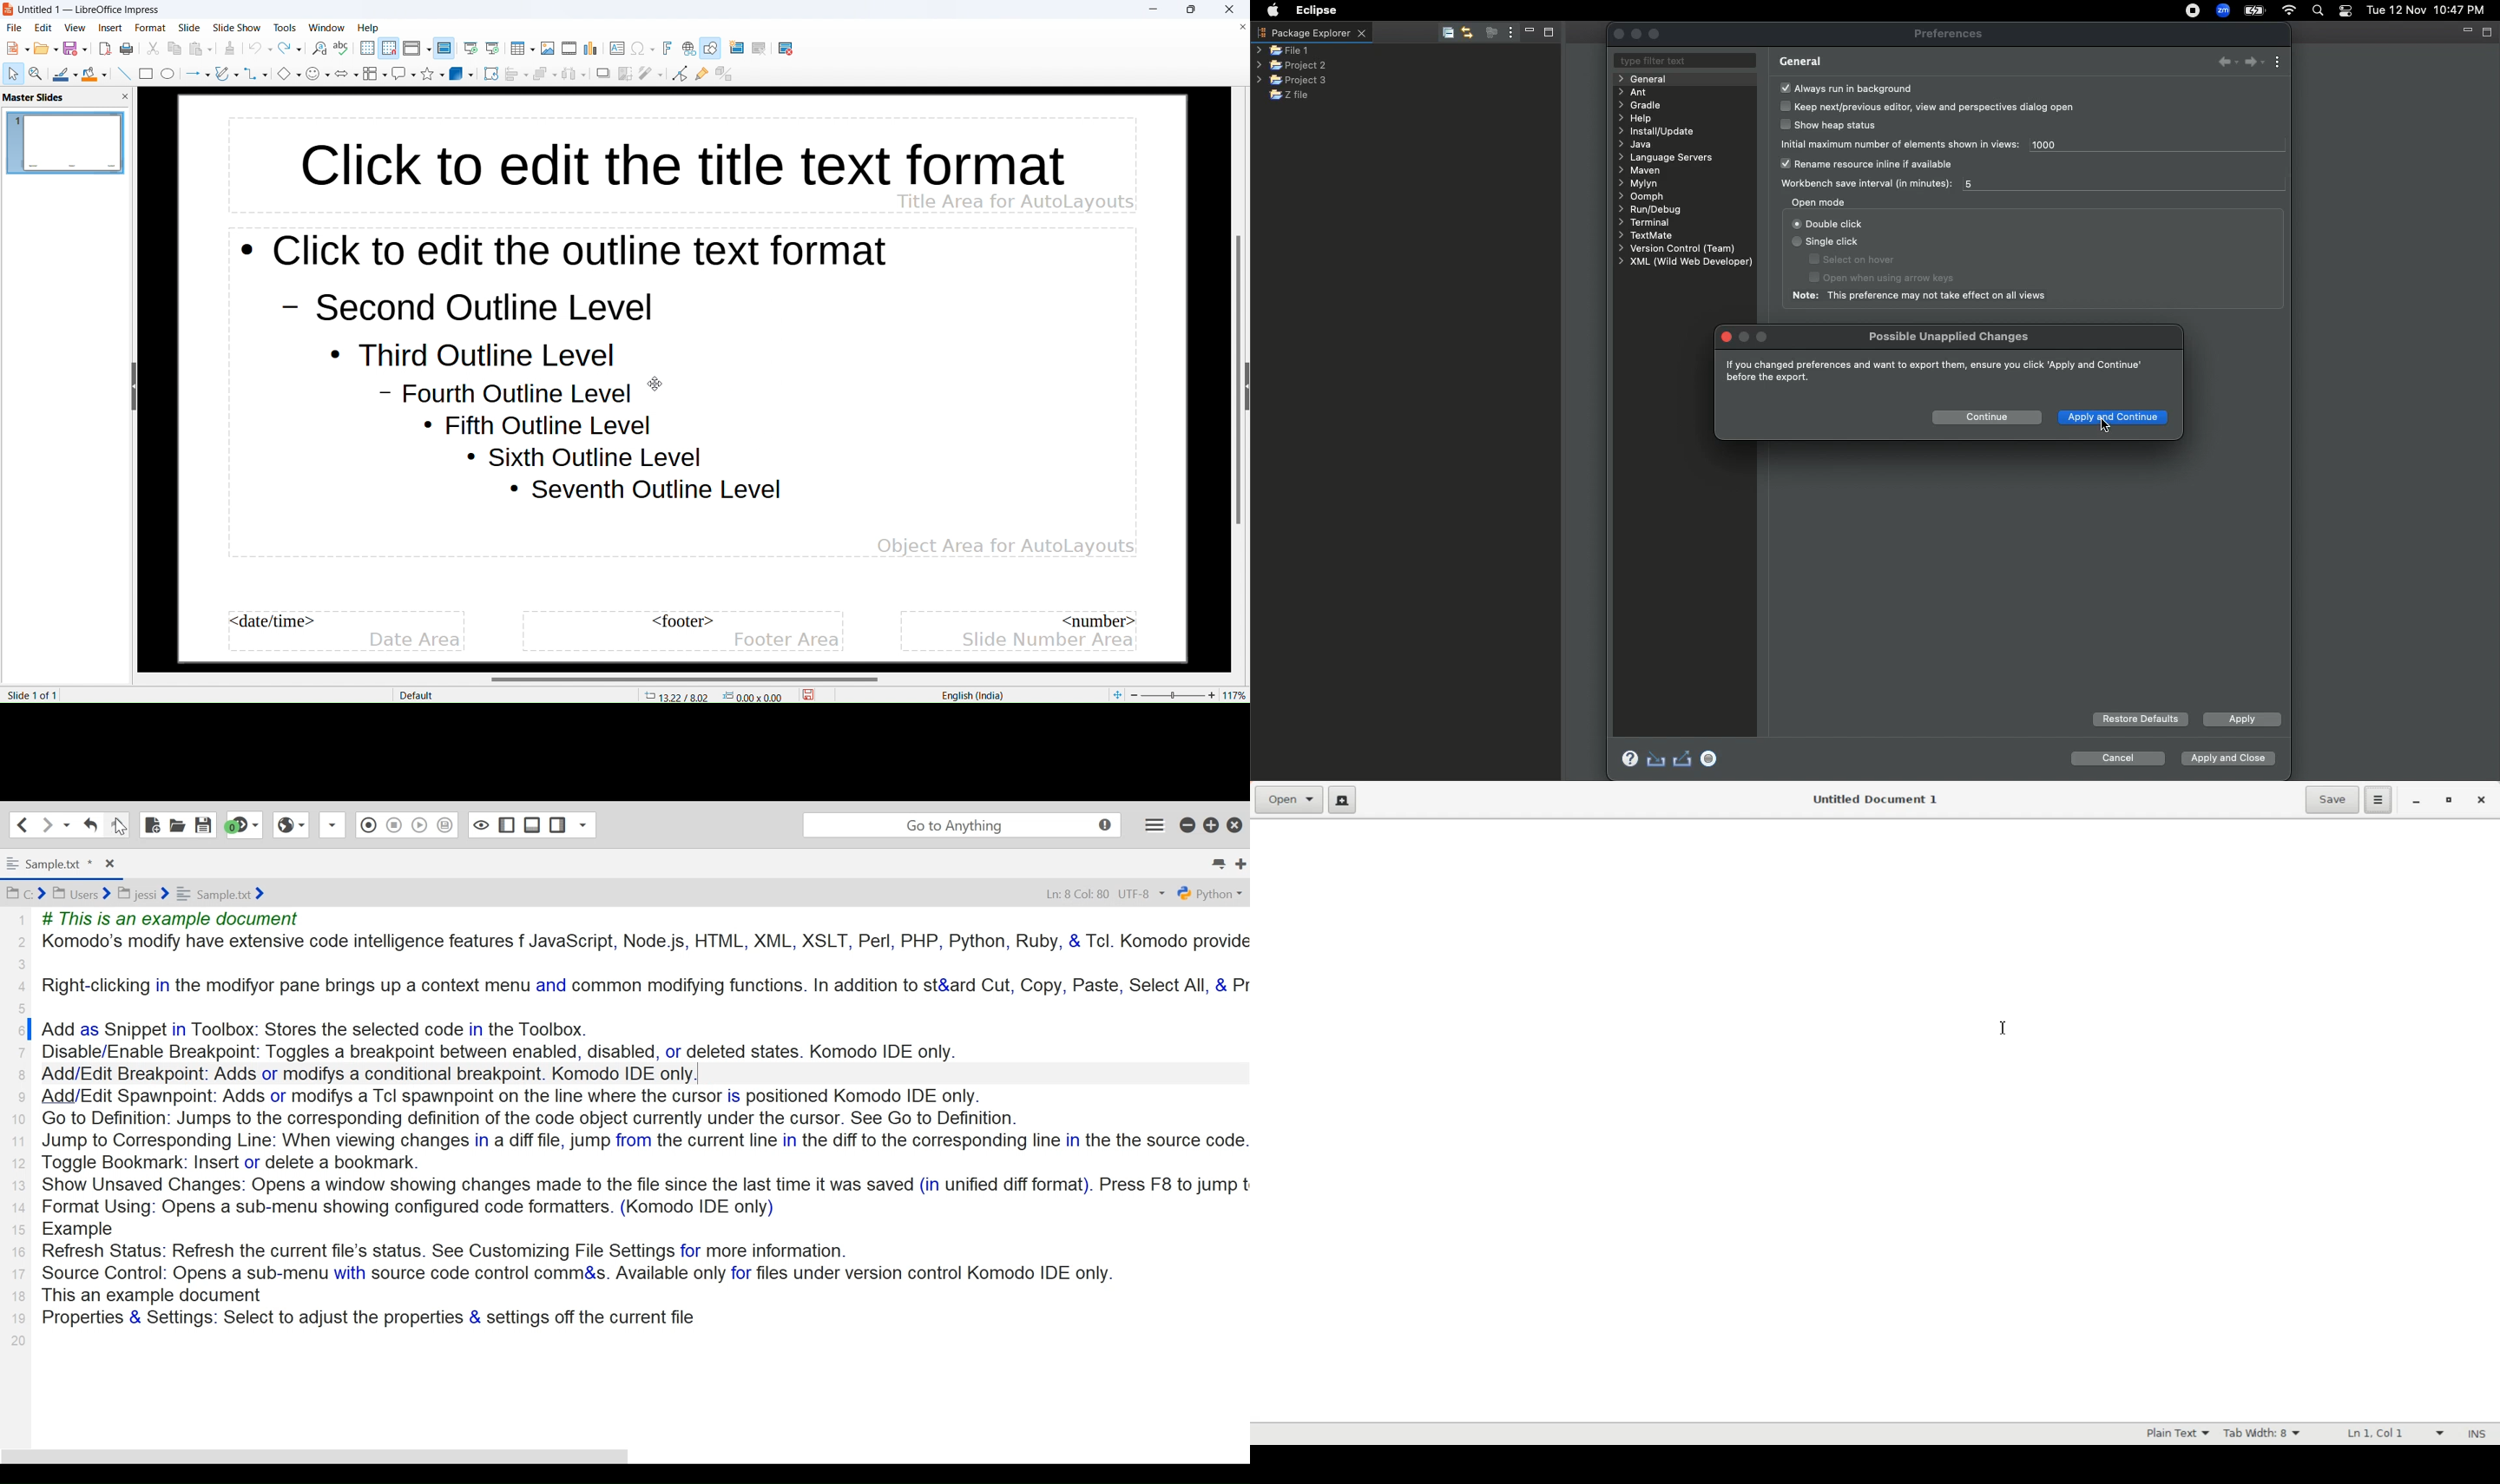  What do you see at coordinates (32, 695) in the screenshot?
I see `slide 1 of 1` at bounding box center [32, 695].